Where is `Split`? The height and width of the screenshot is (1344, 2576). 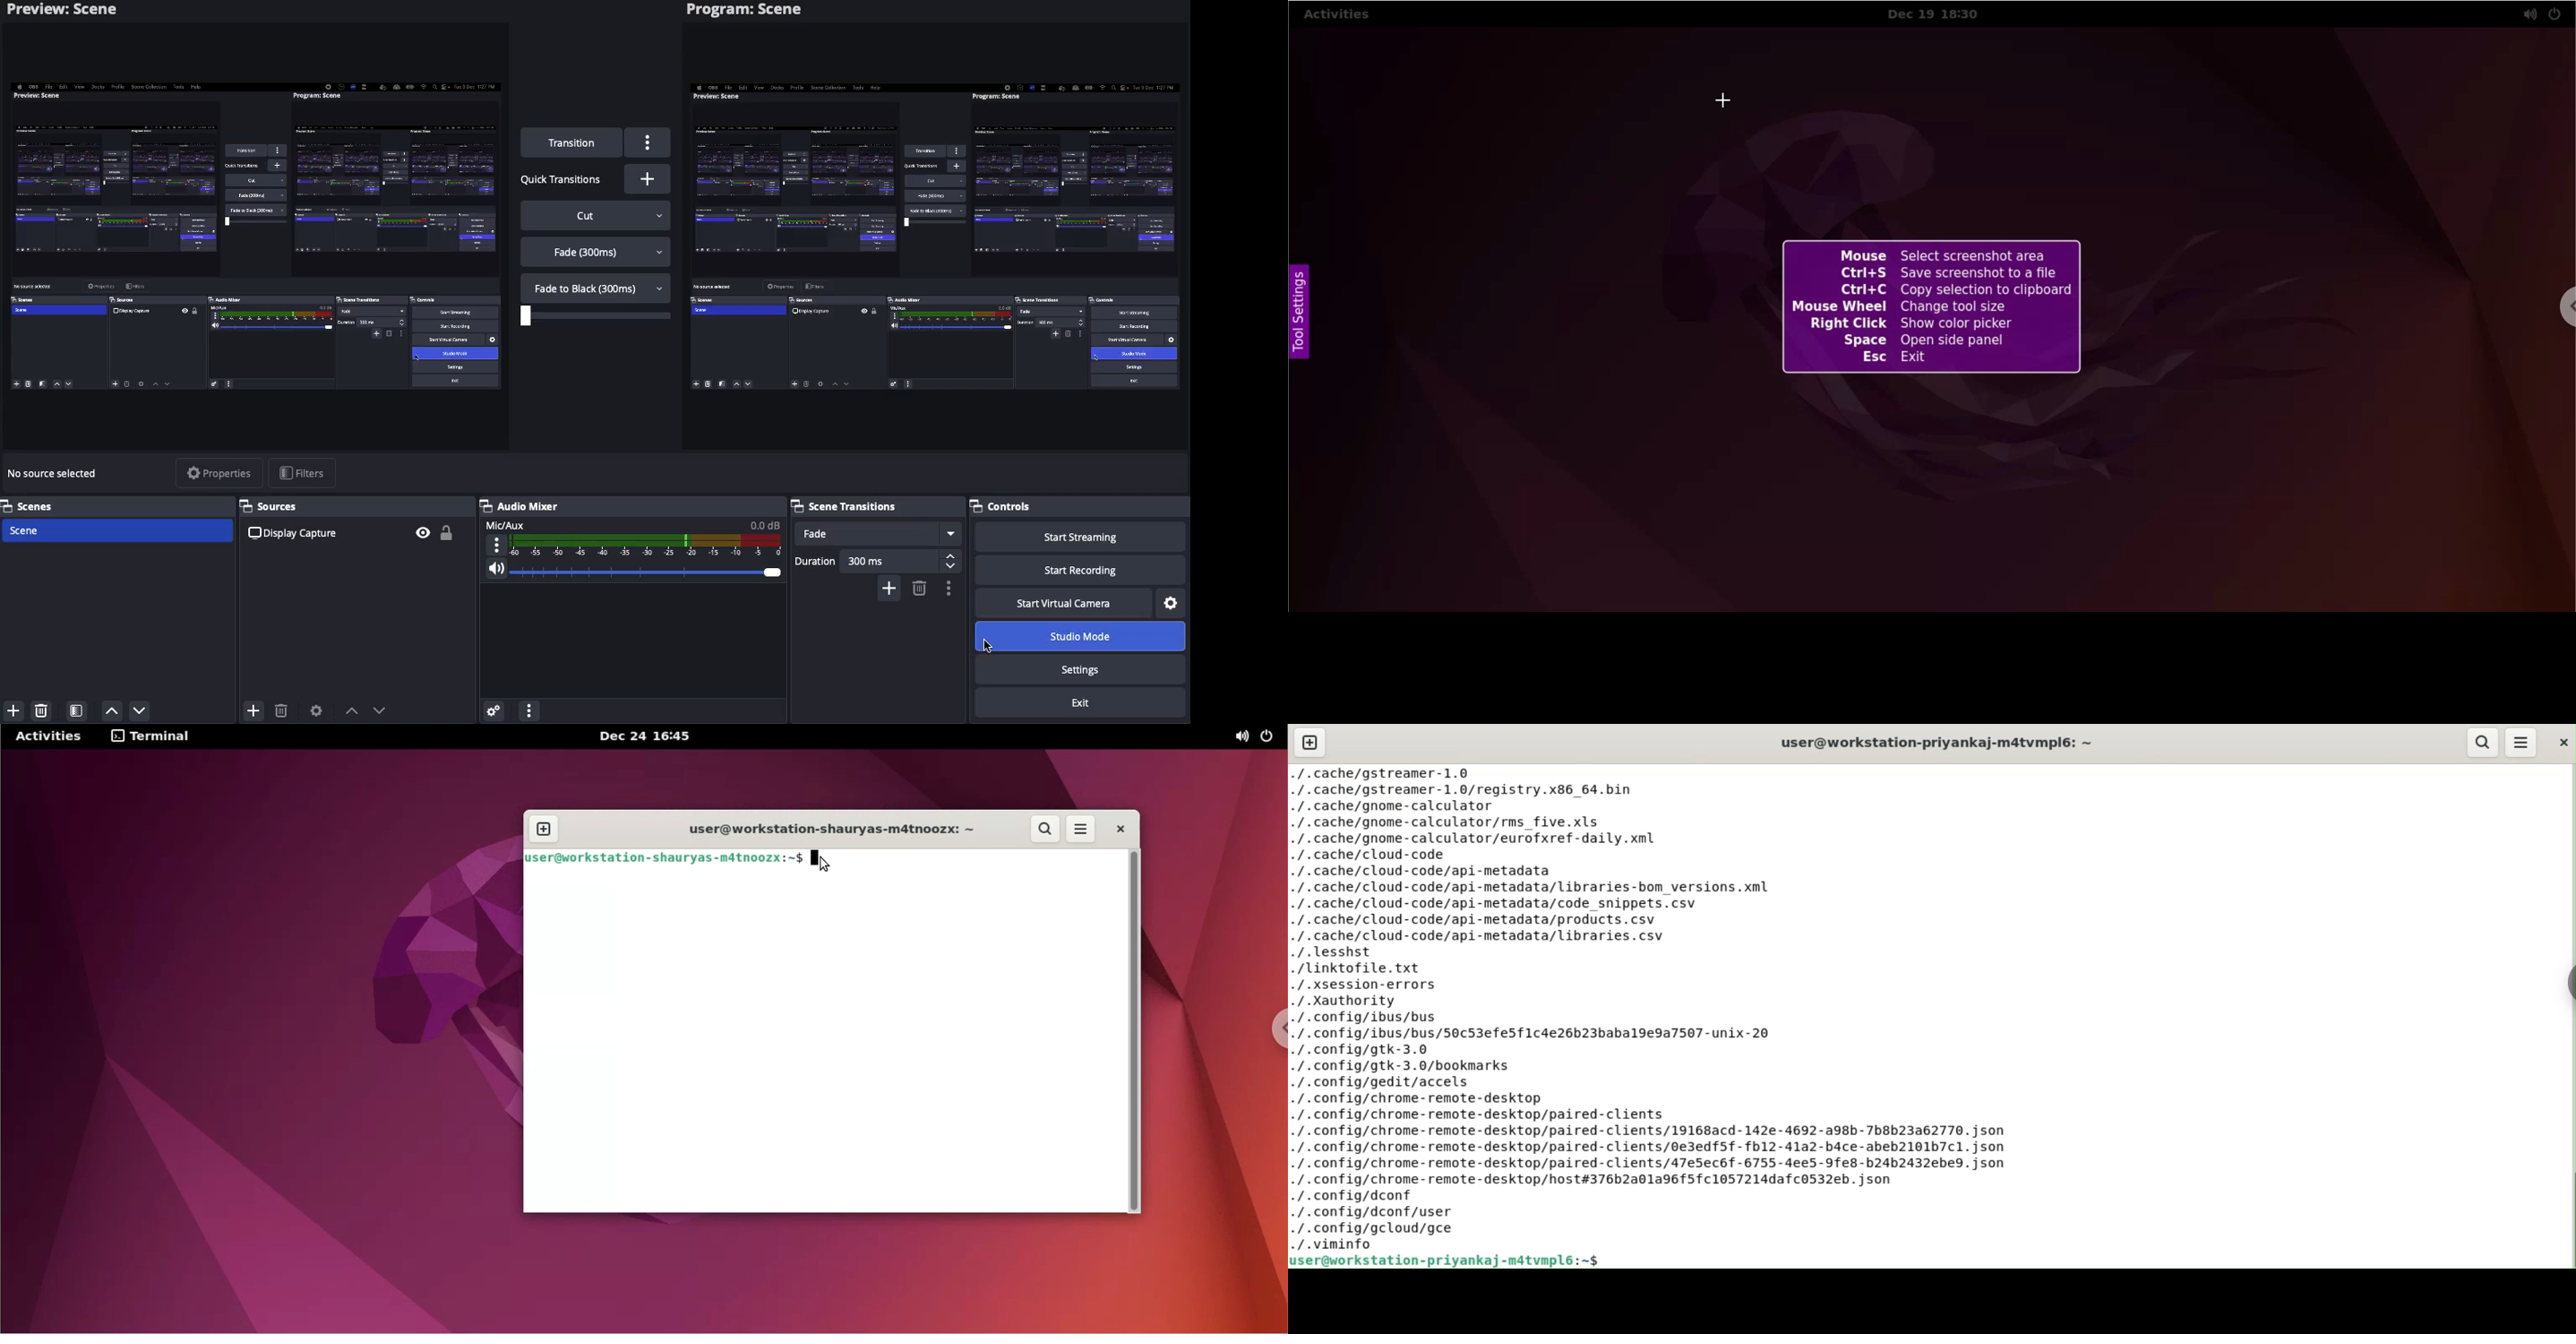 Split is located at coordinates (255, 242).